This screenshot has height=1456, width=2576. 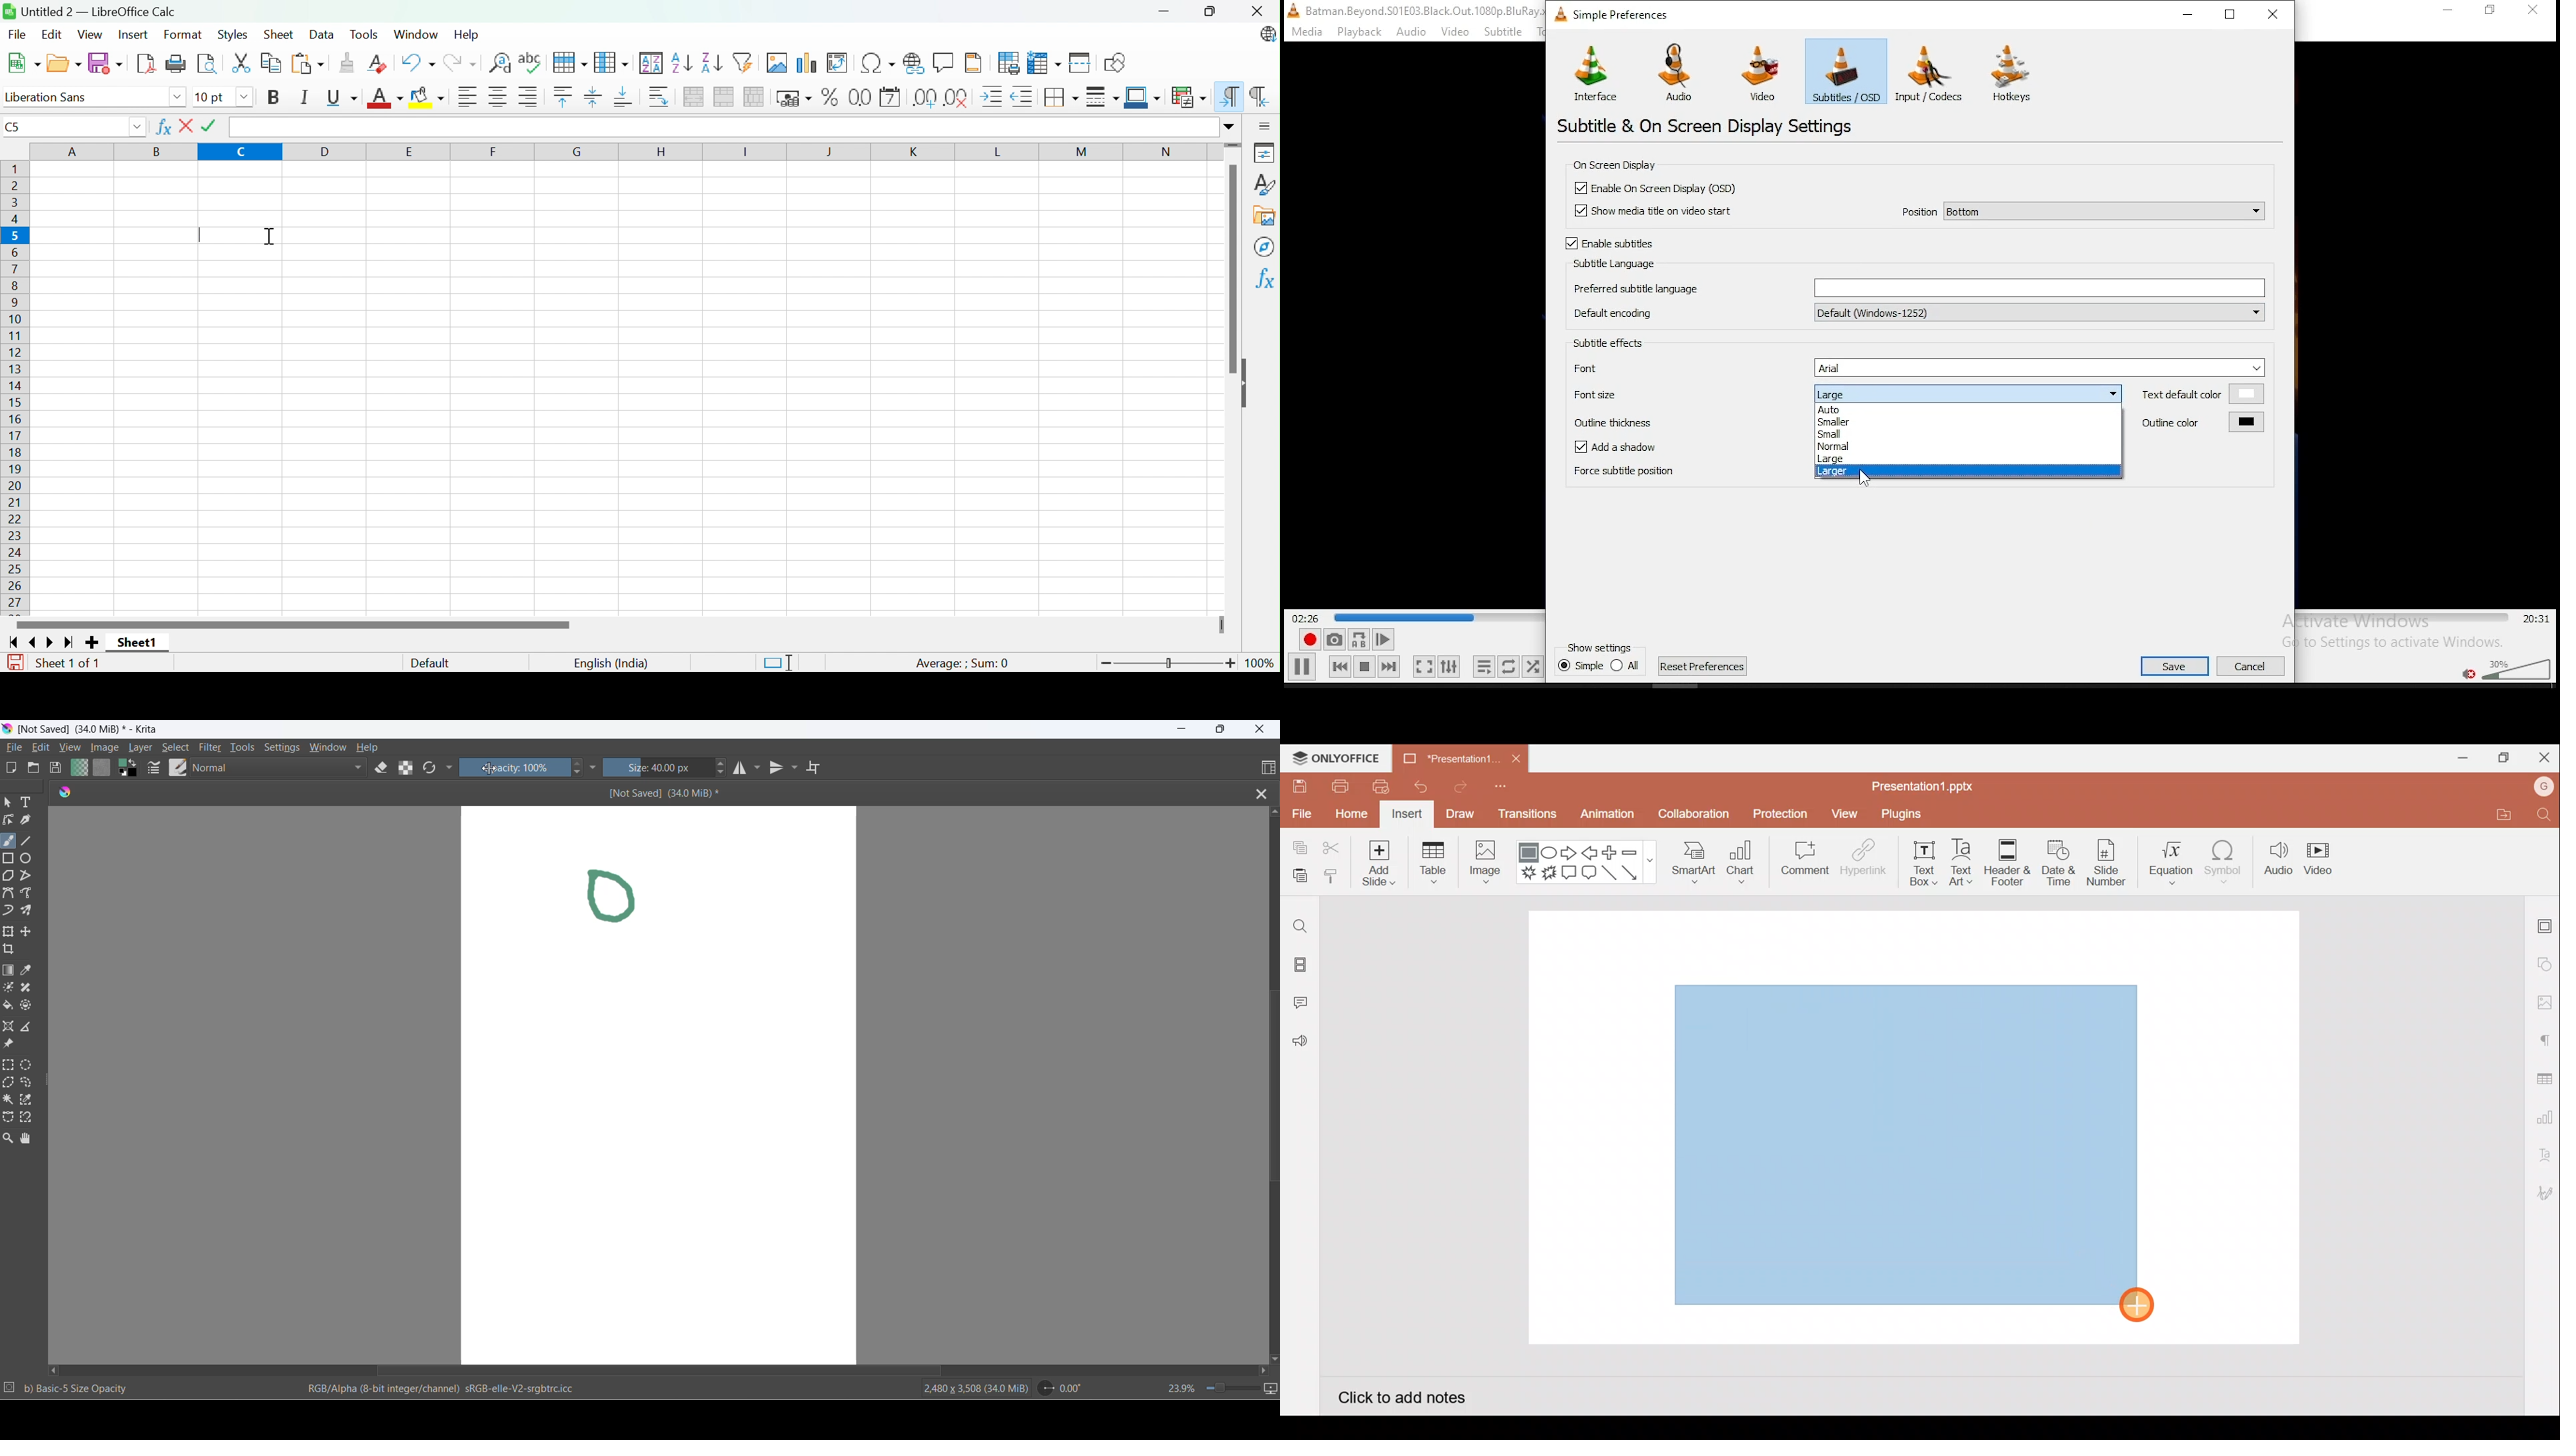 What do you see at coordinates (578, 762) in the screenshot?
I see `increase opacity button` at bounding box center [578, 762].